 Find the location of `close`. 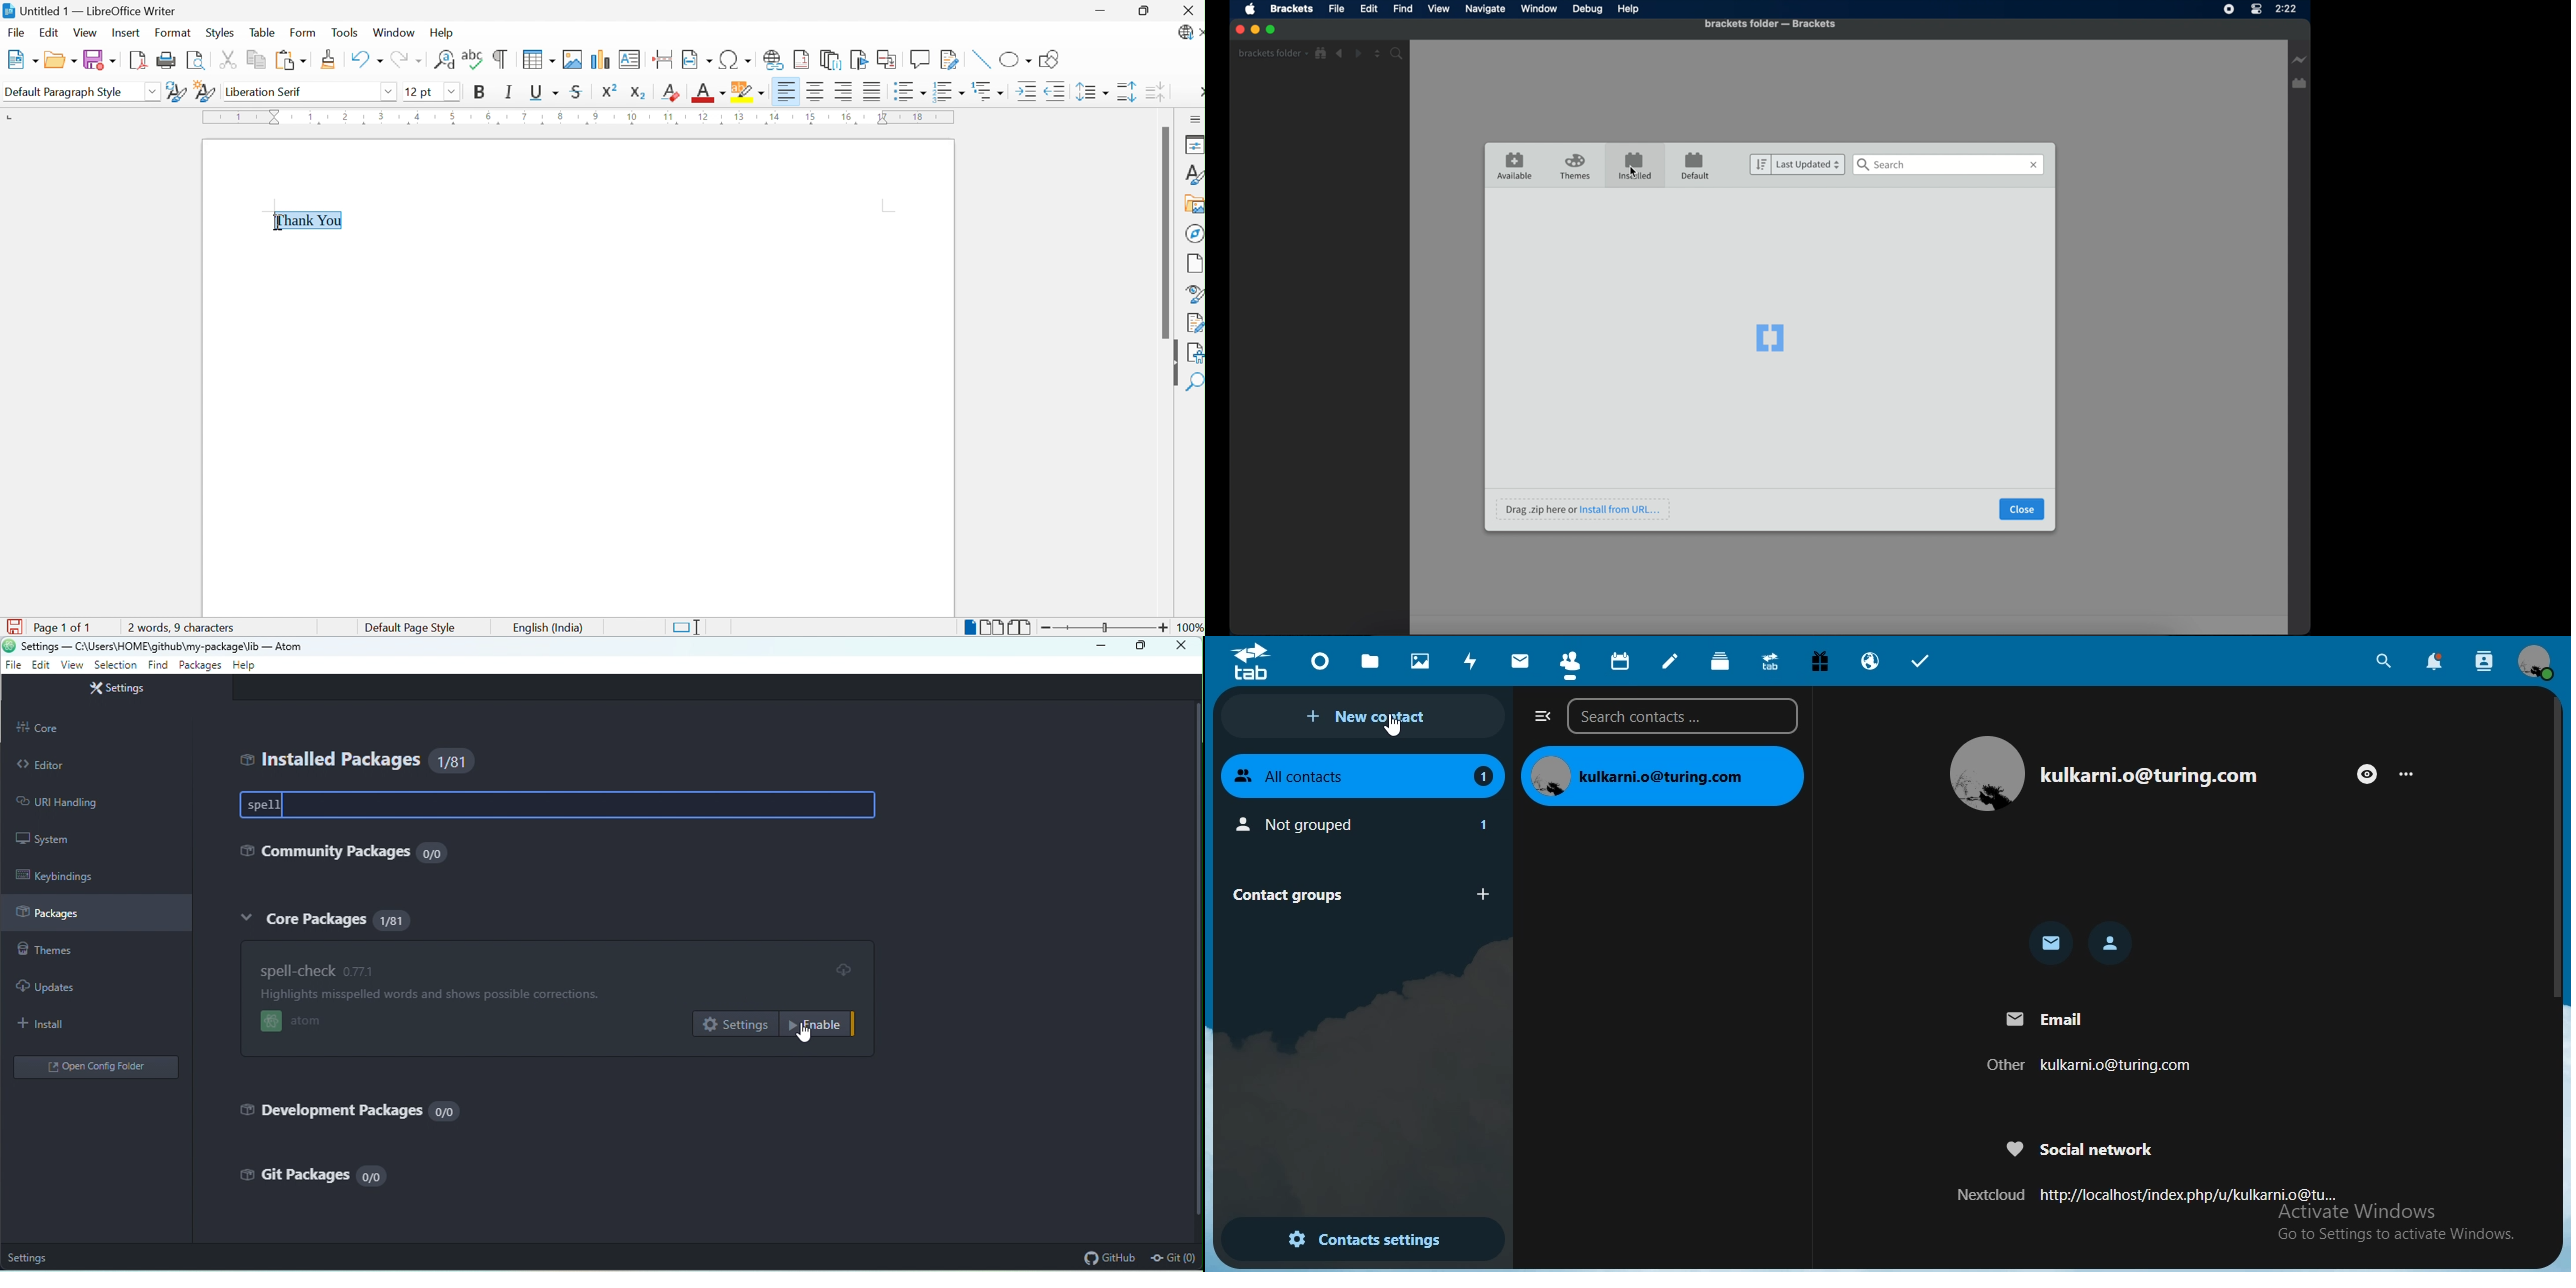

close is located at coordinates (2023, 509).